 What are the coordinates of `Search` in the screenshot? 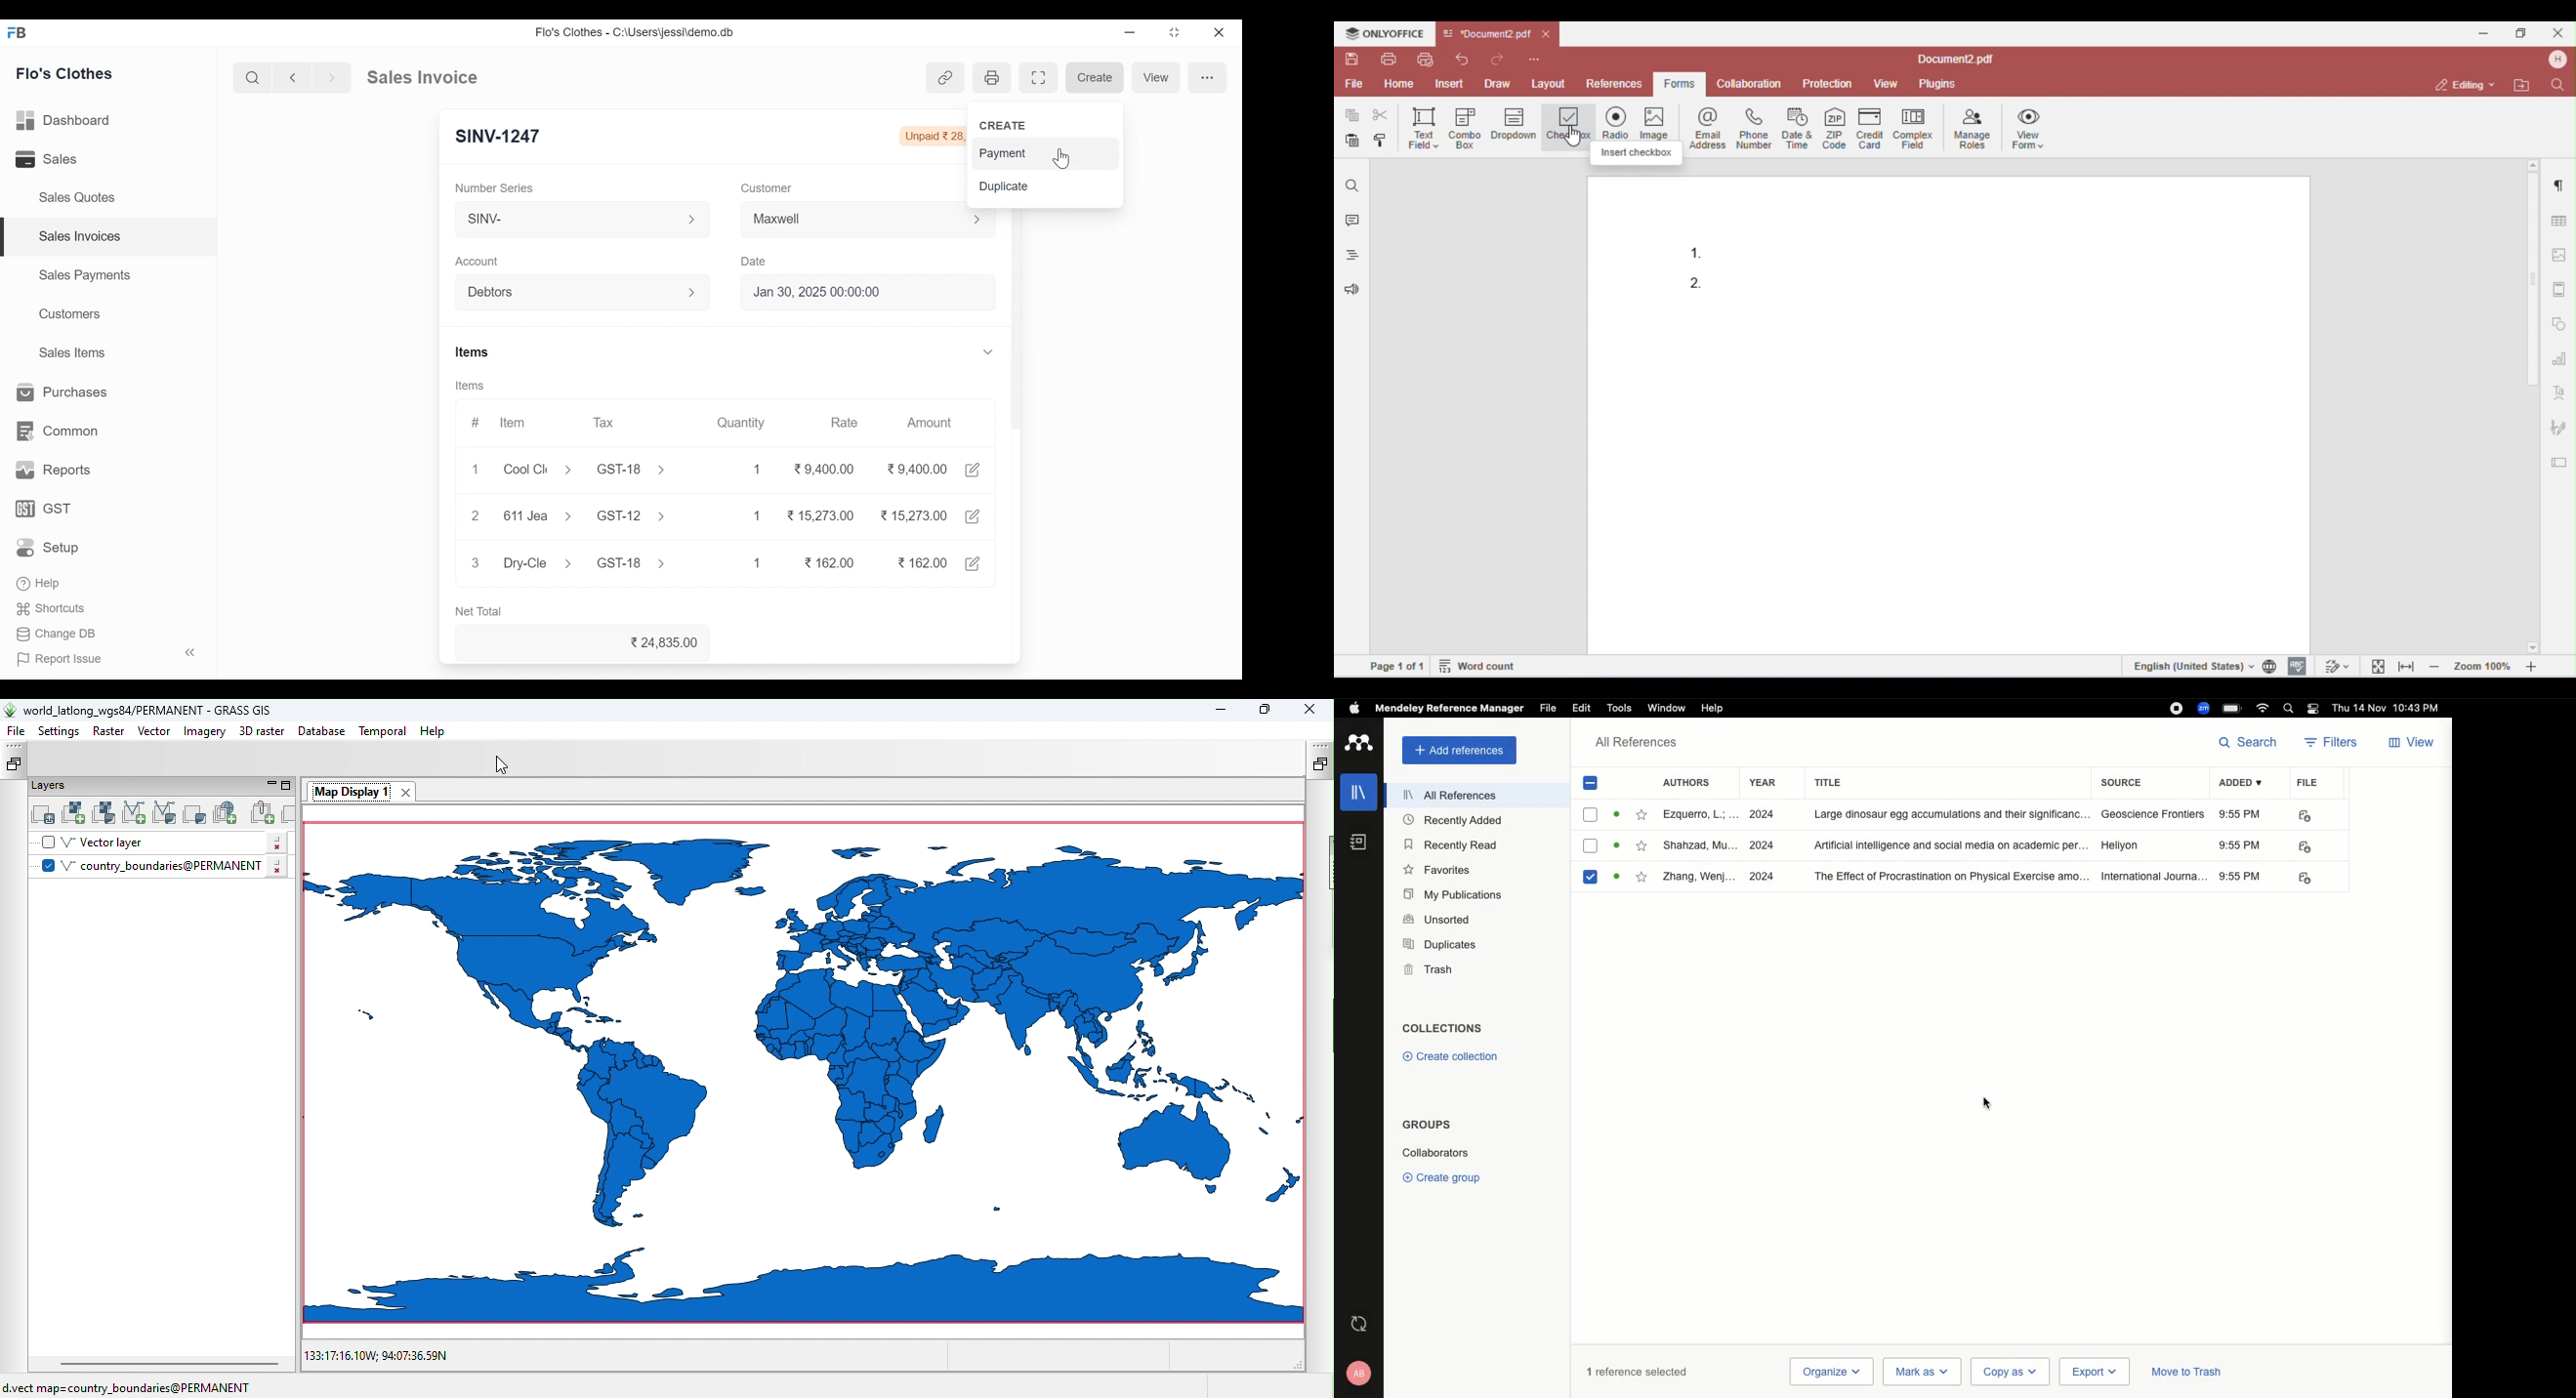 It's located at (2291, 708).